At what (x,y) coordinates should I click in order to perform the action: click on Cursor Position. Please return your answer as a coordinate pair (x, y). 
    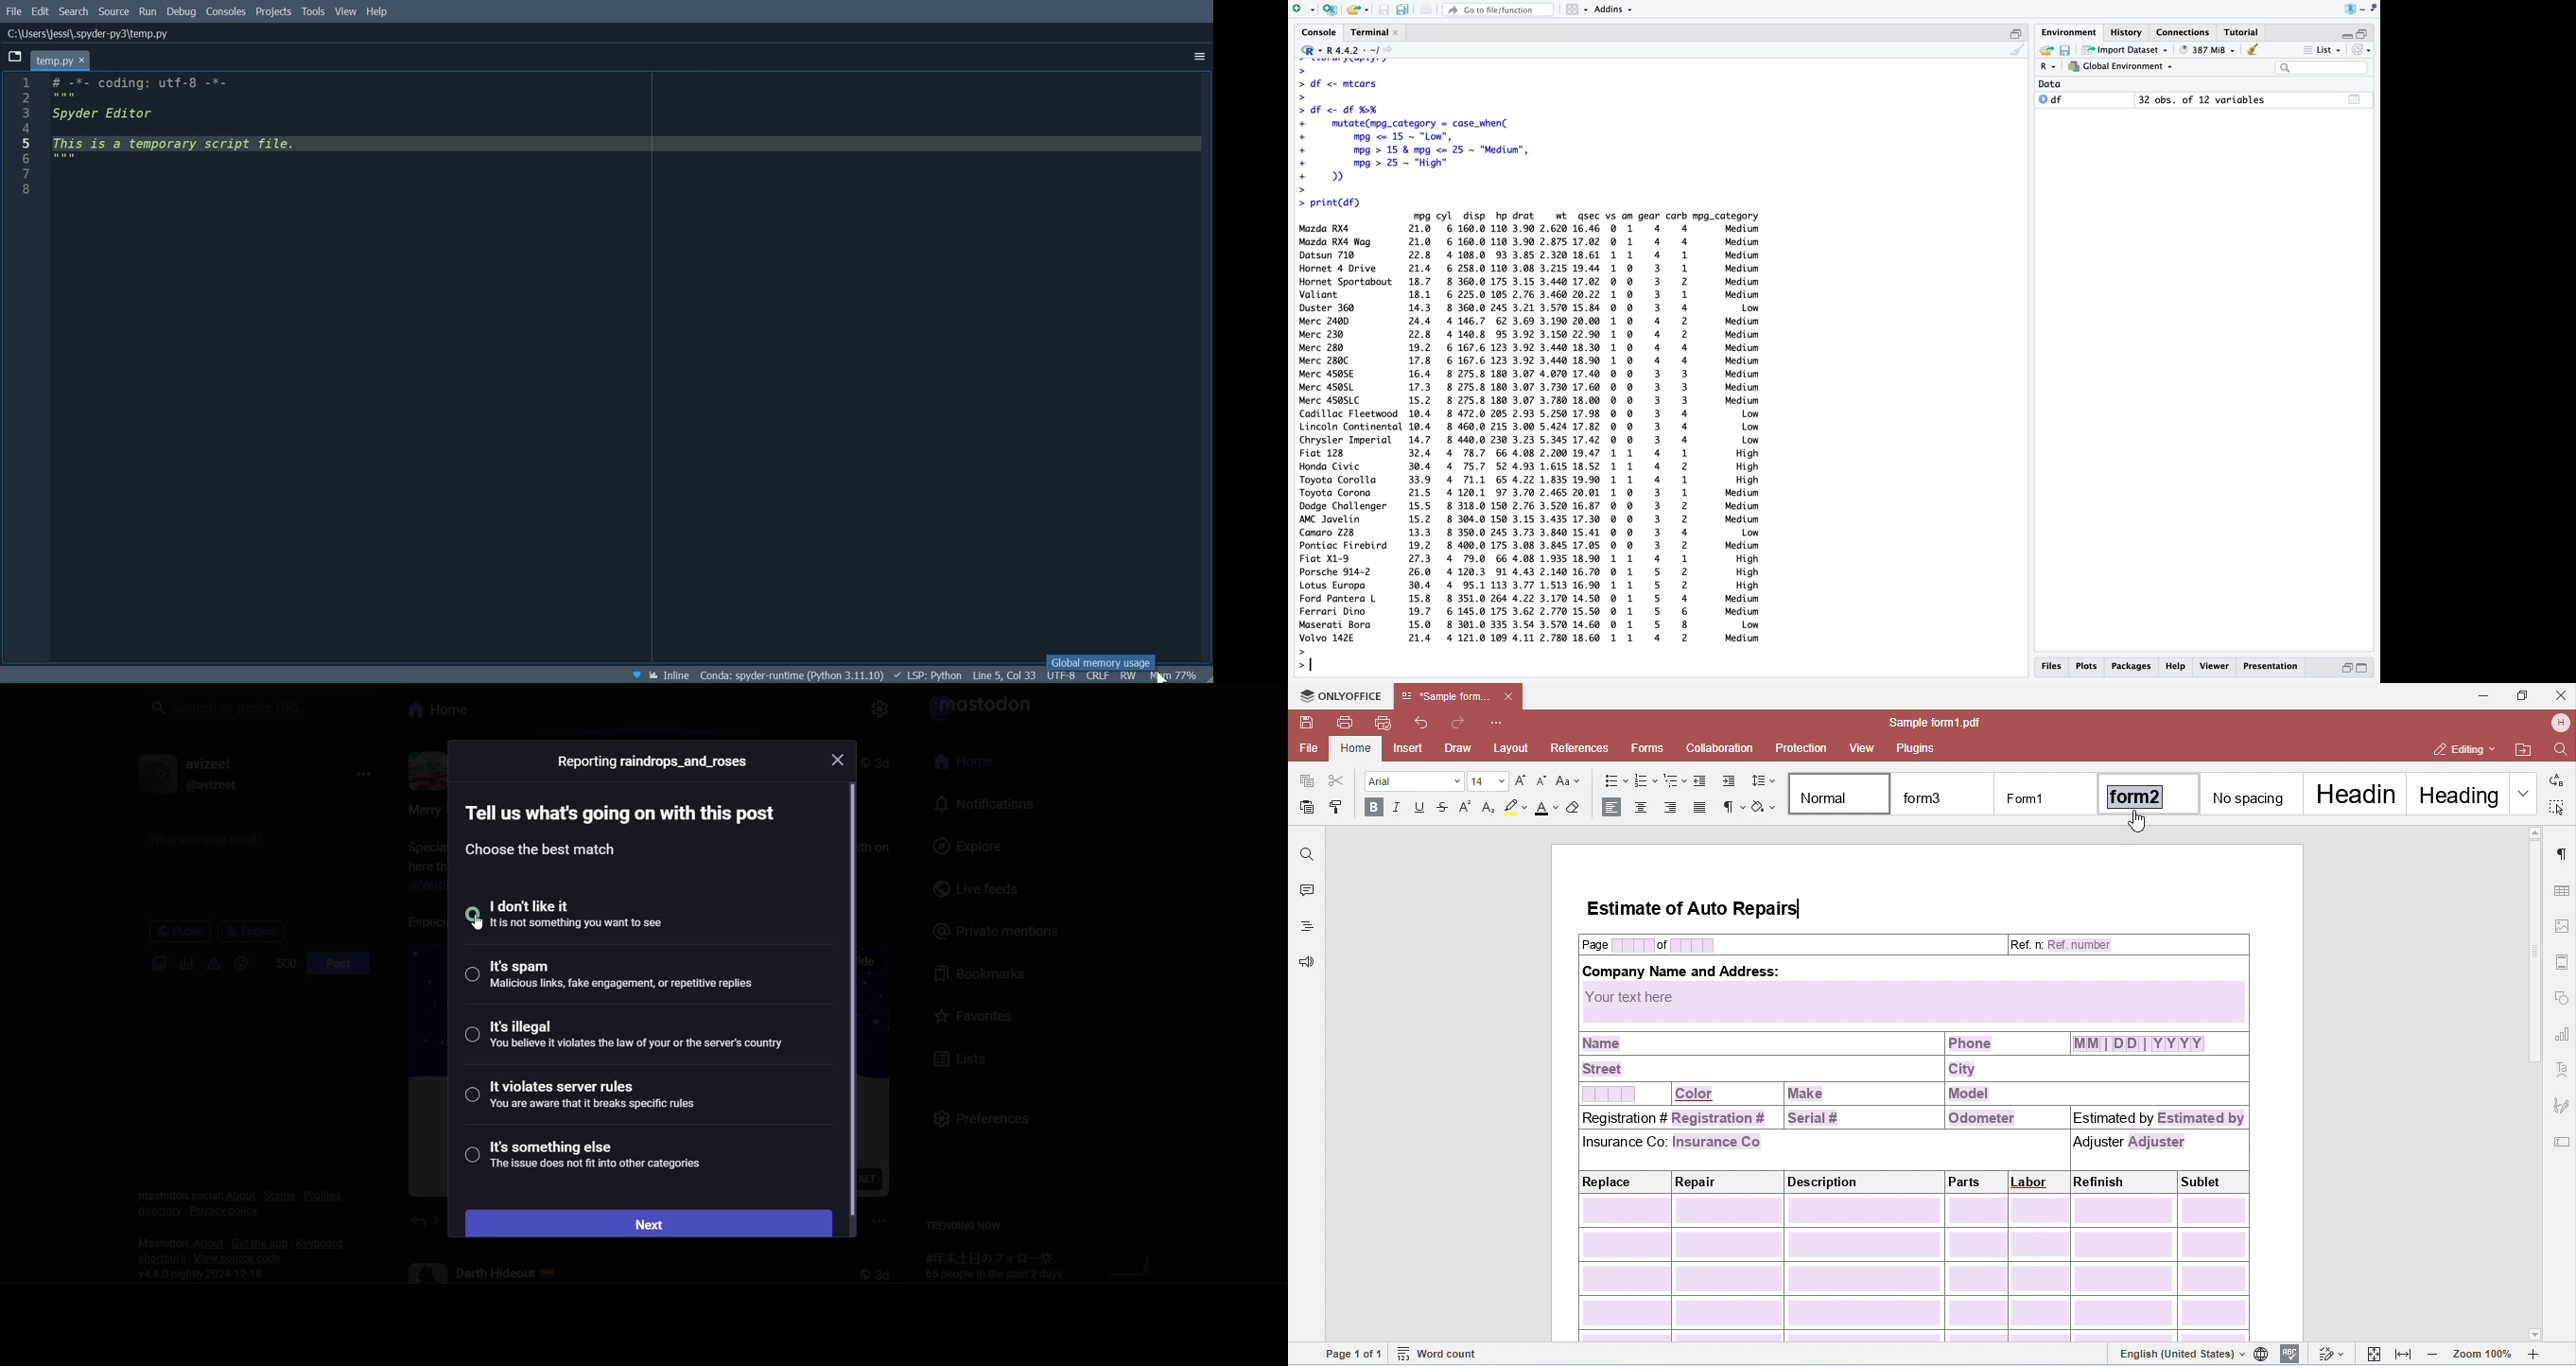
    Looking at the image, I should click on (1006, 675).